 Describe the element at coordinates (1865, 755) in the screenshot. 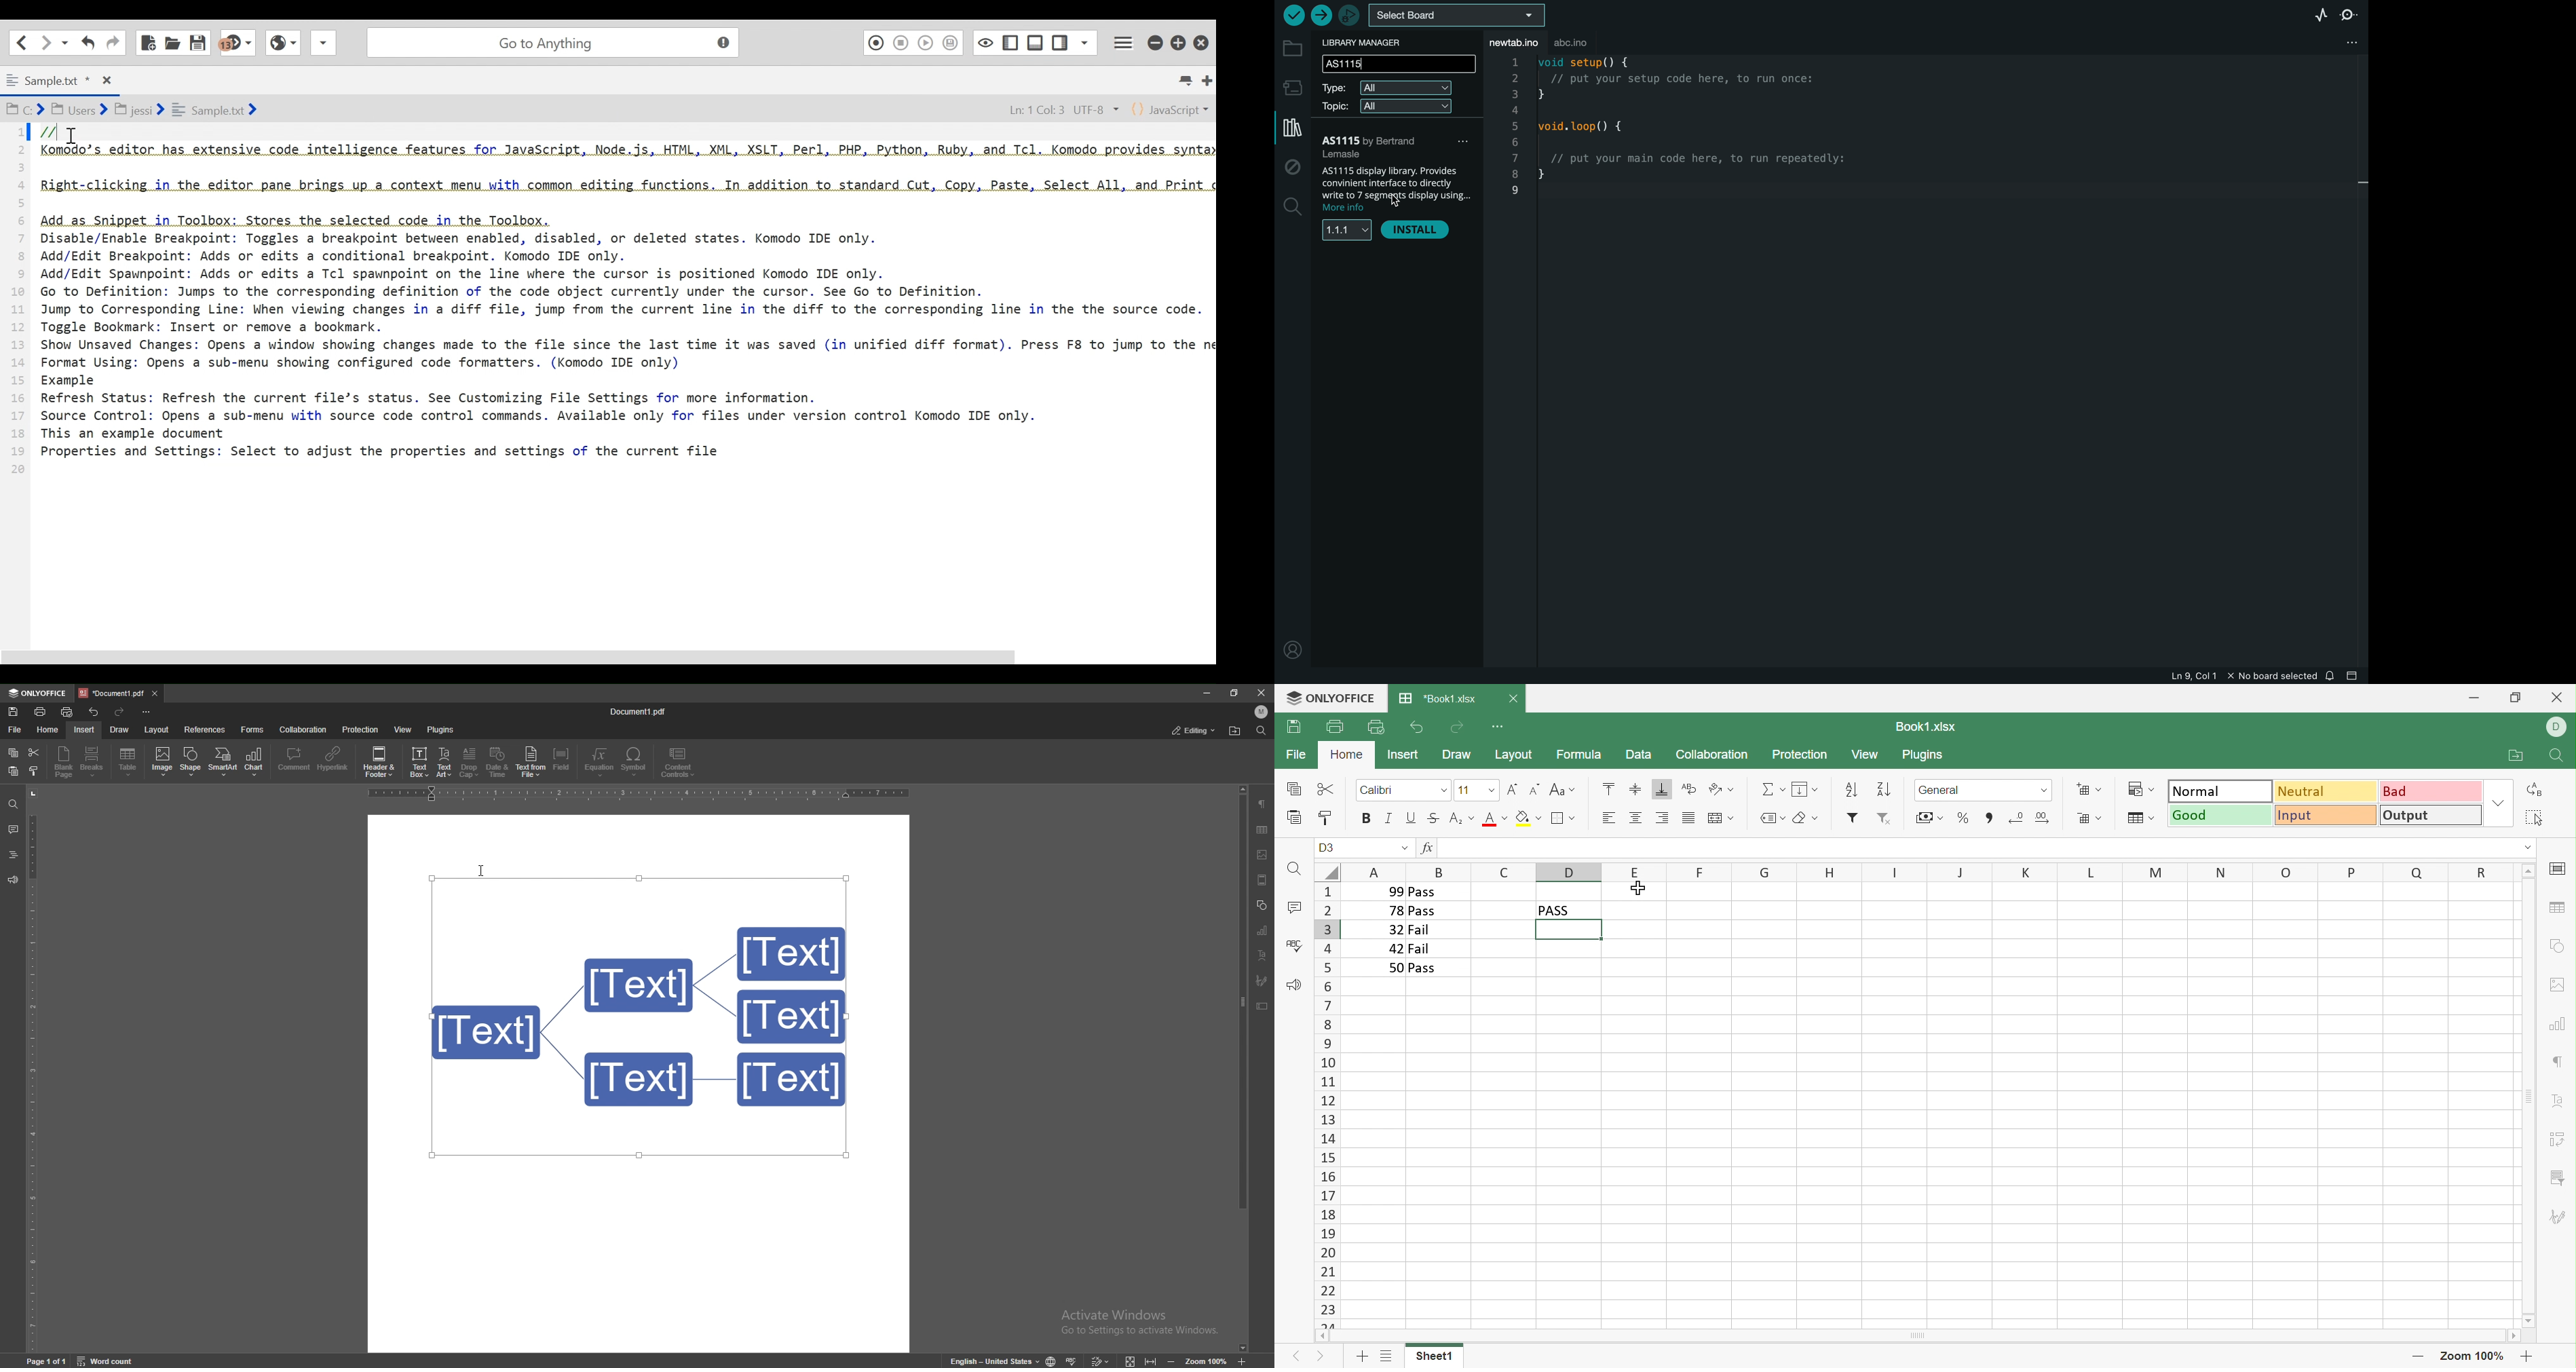

I see `View` at that location.